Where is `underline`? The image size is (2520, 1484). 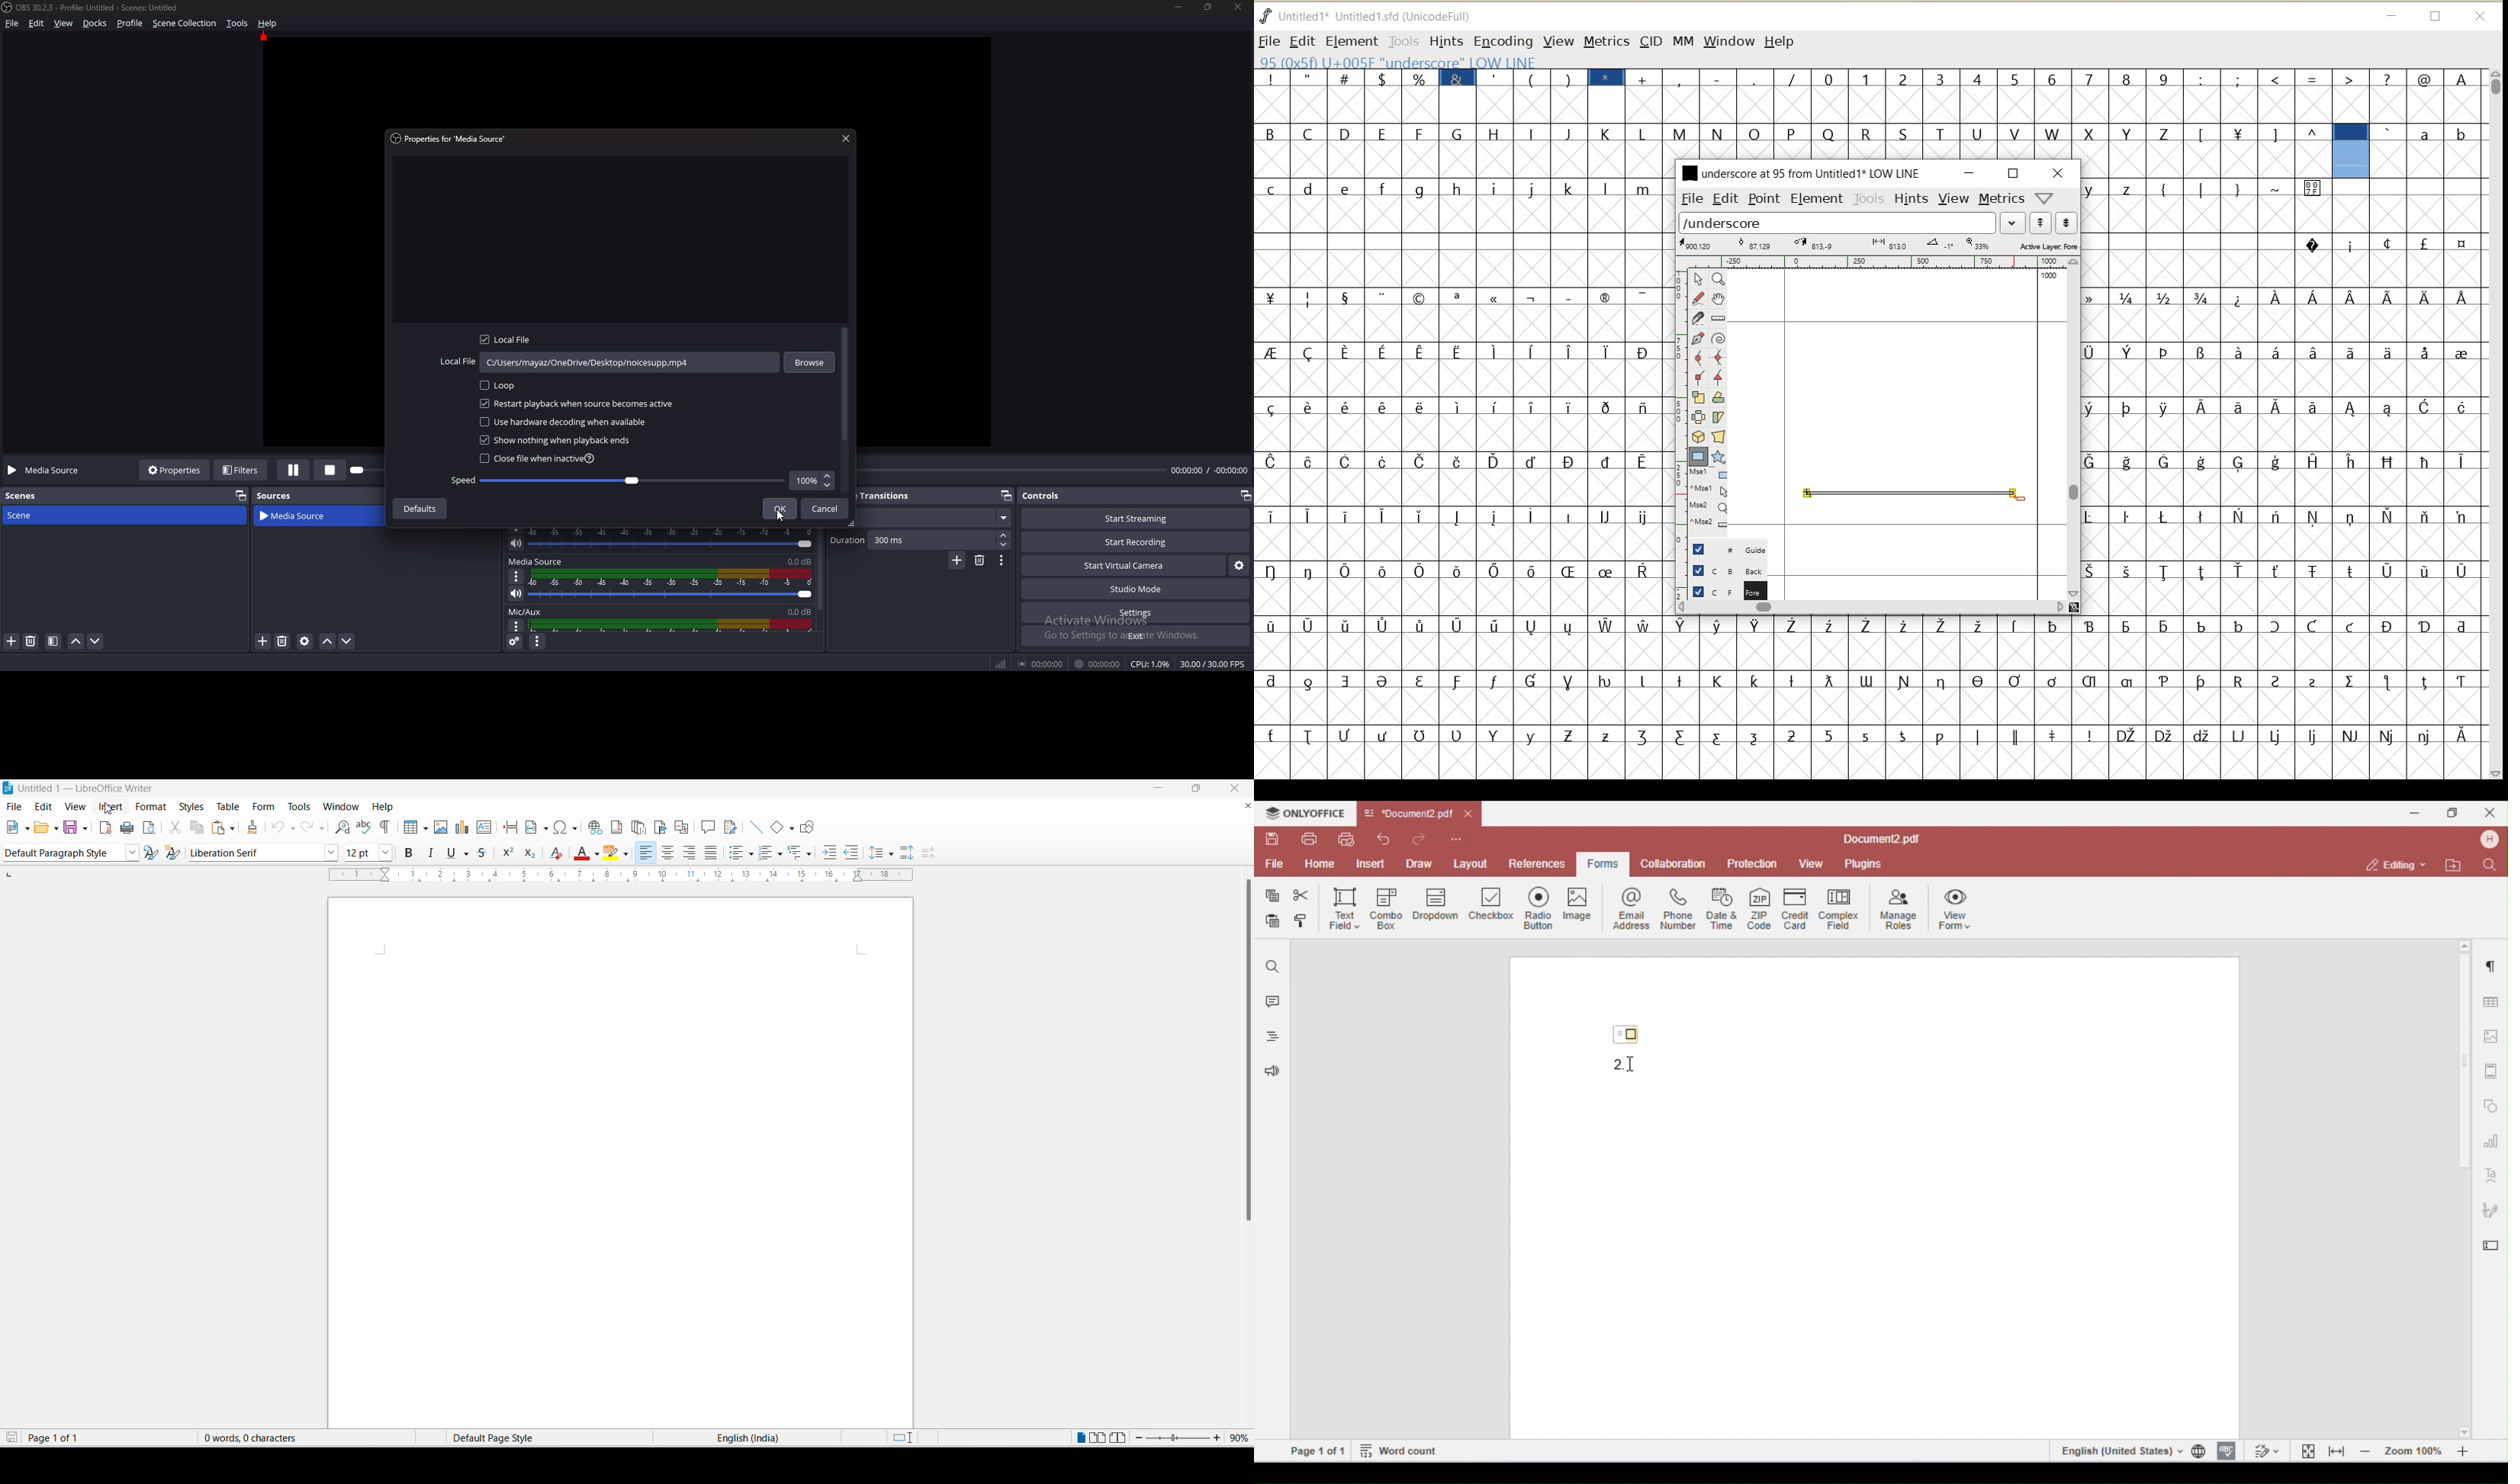 underline is located at coordinates (450, 855).